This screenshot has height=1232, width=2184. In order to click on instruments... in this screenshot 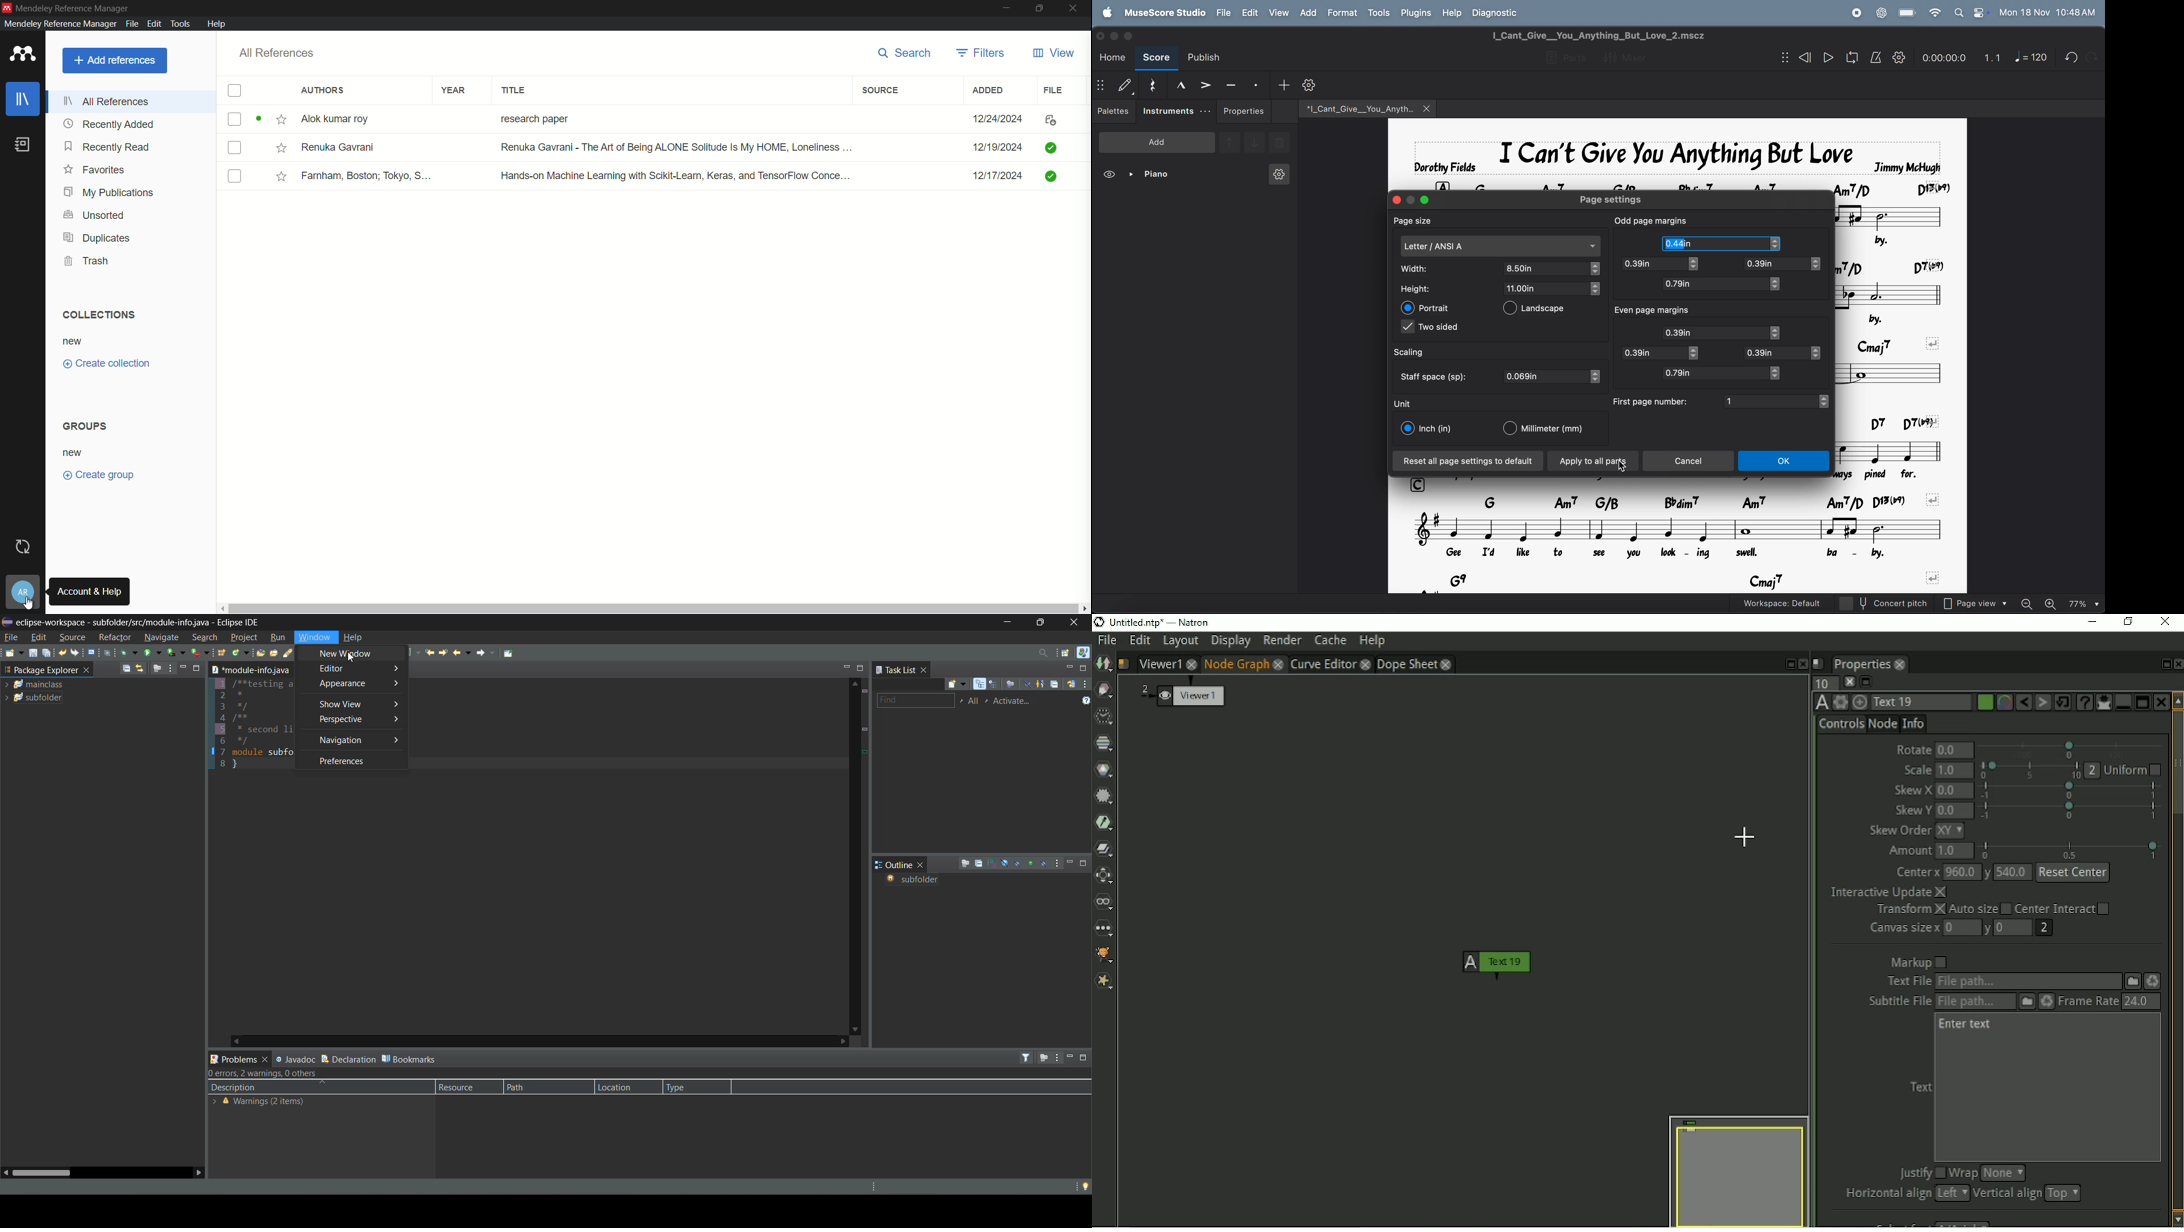, I will do `click(1176, 111)`.